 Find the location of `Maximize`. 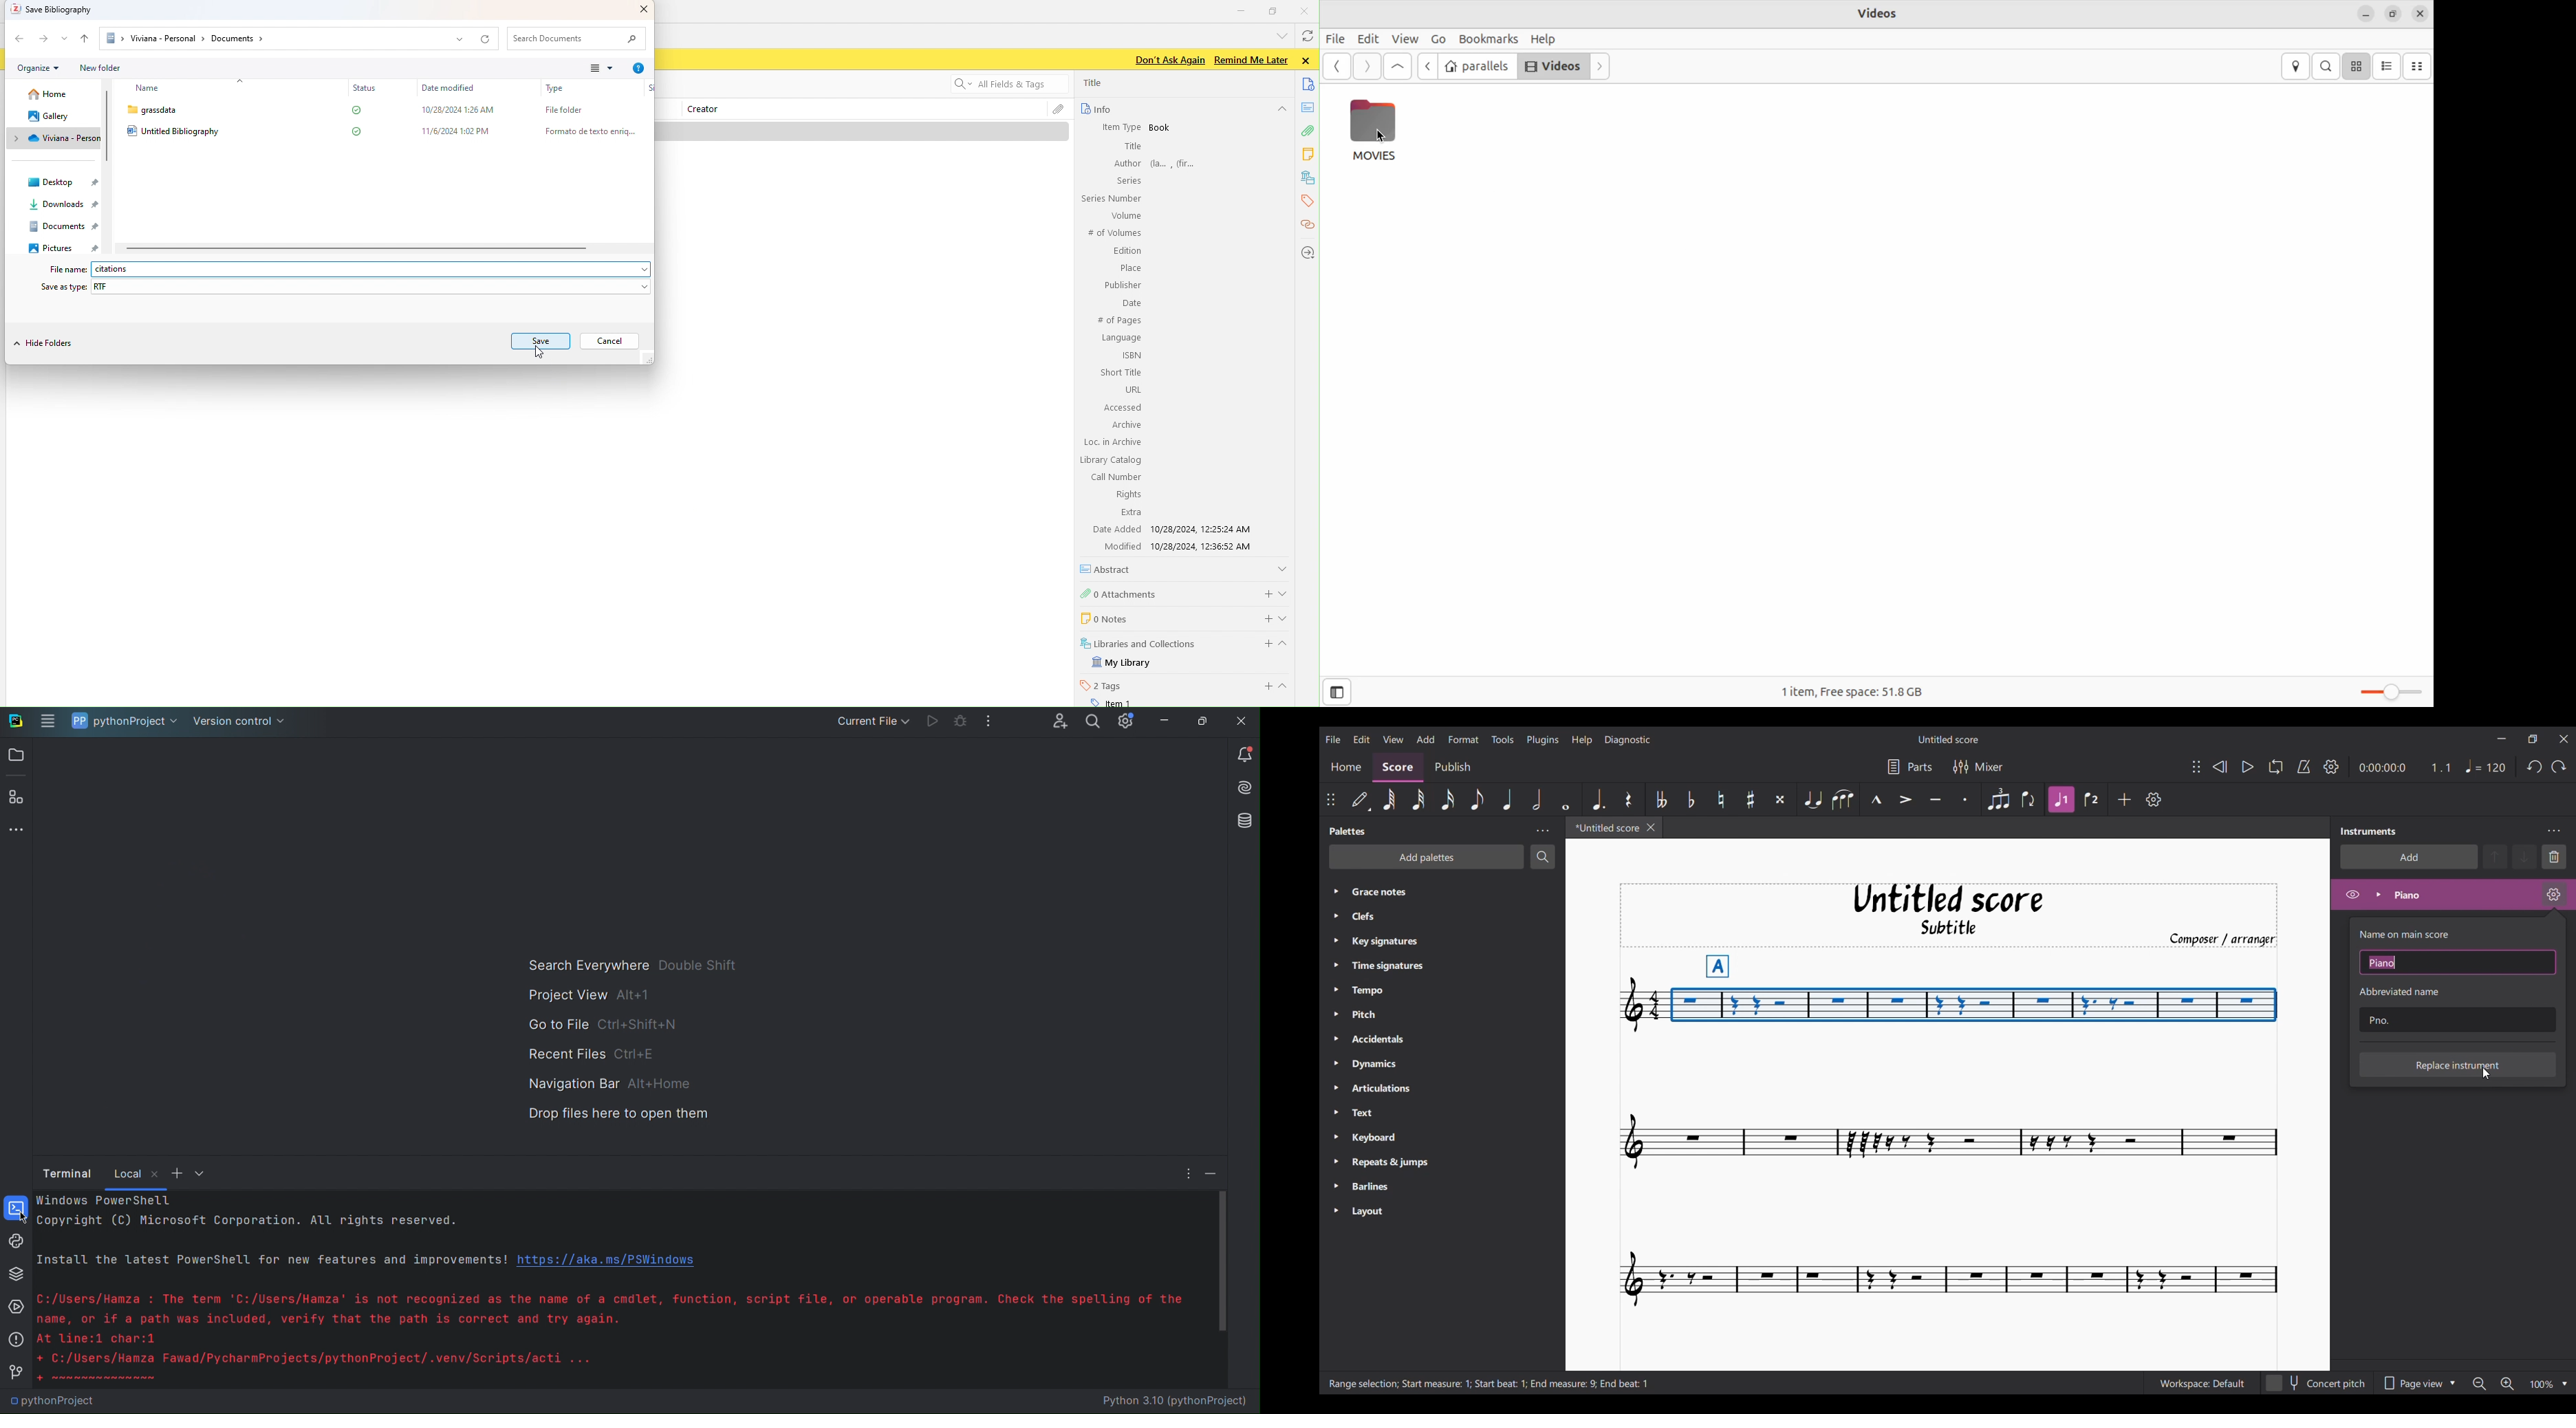

Maximize is located at coordinates (1203, 722).